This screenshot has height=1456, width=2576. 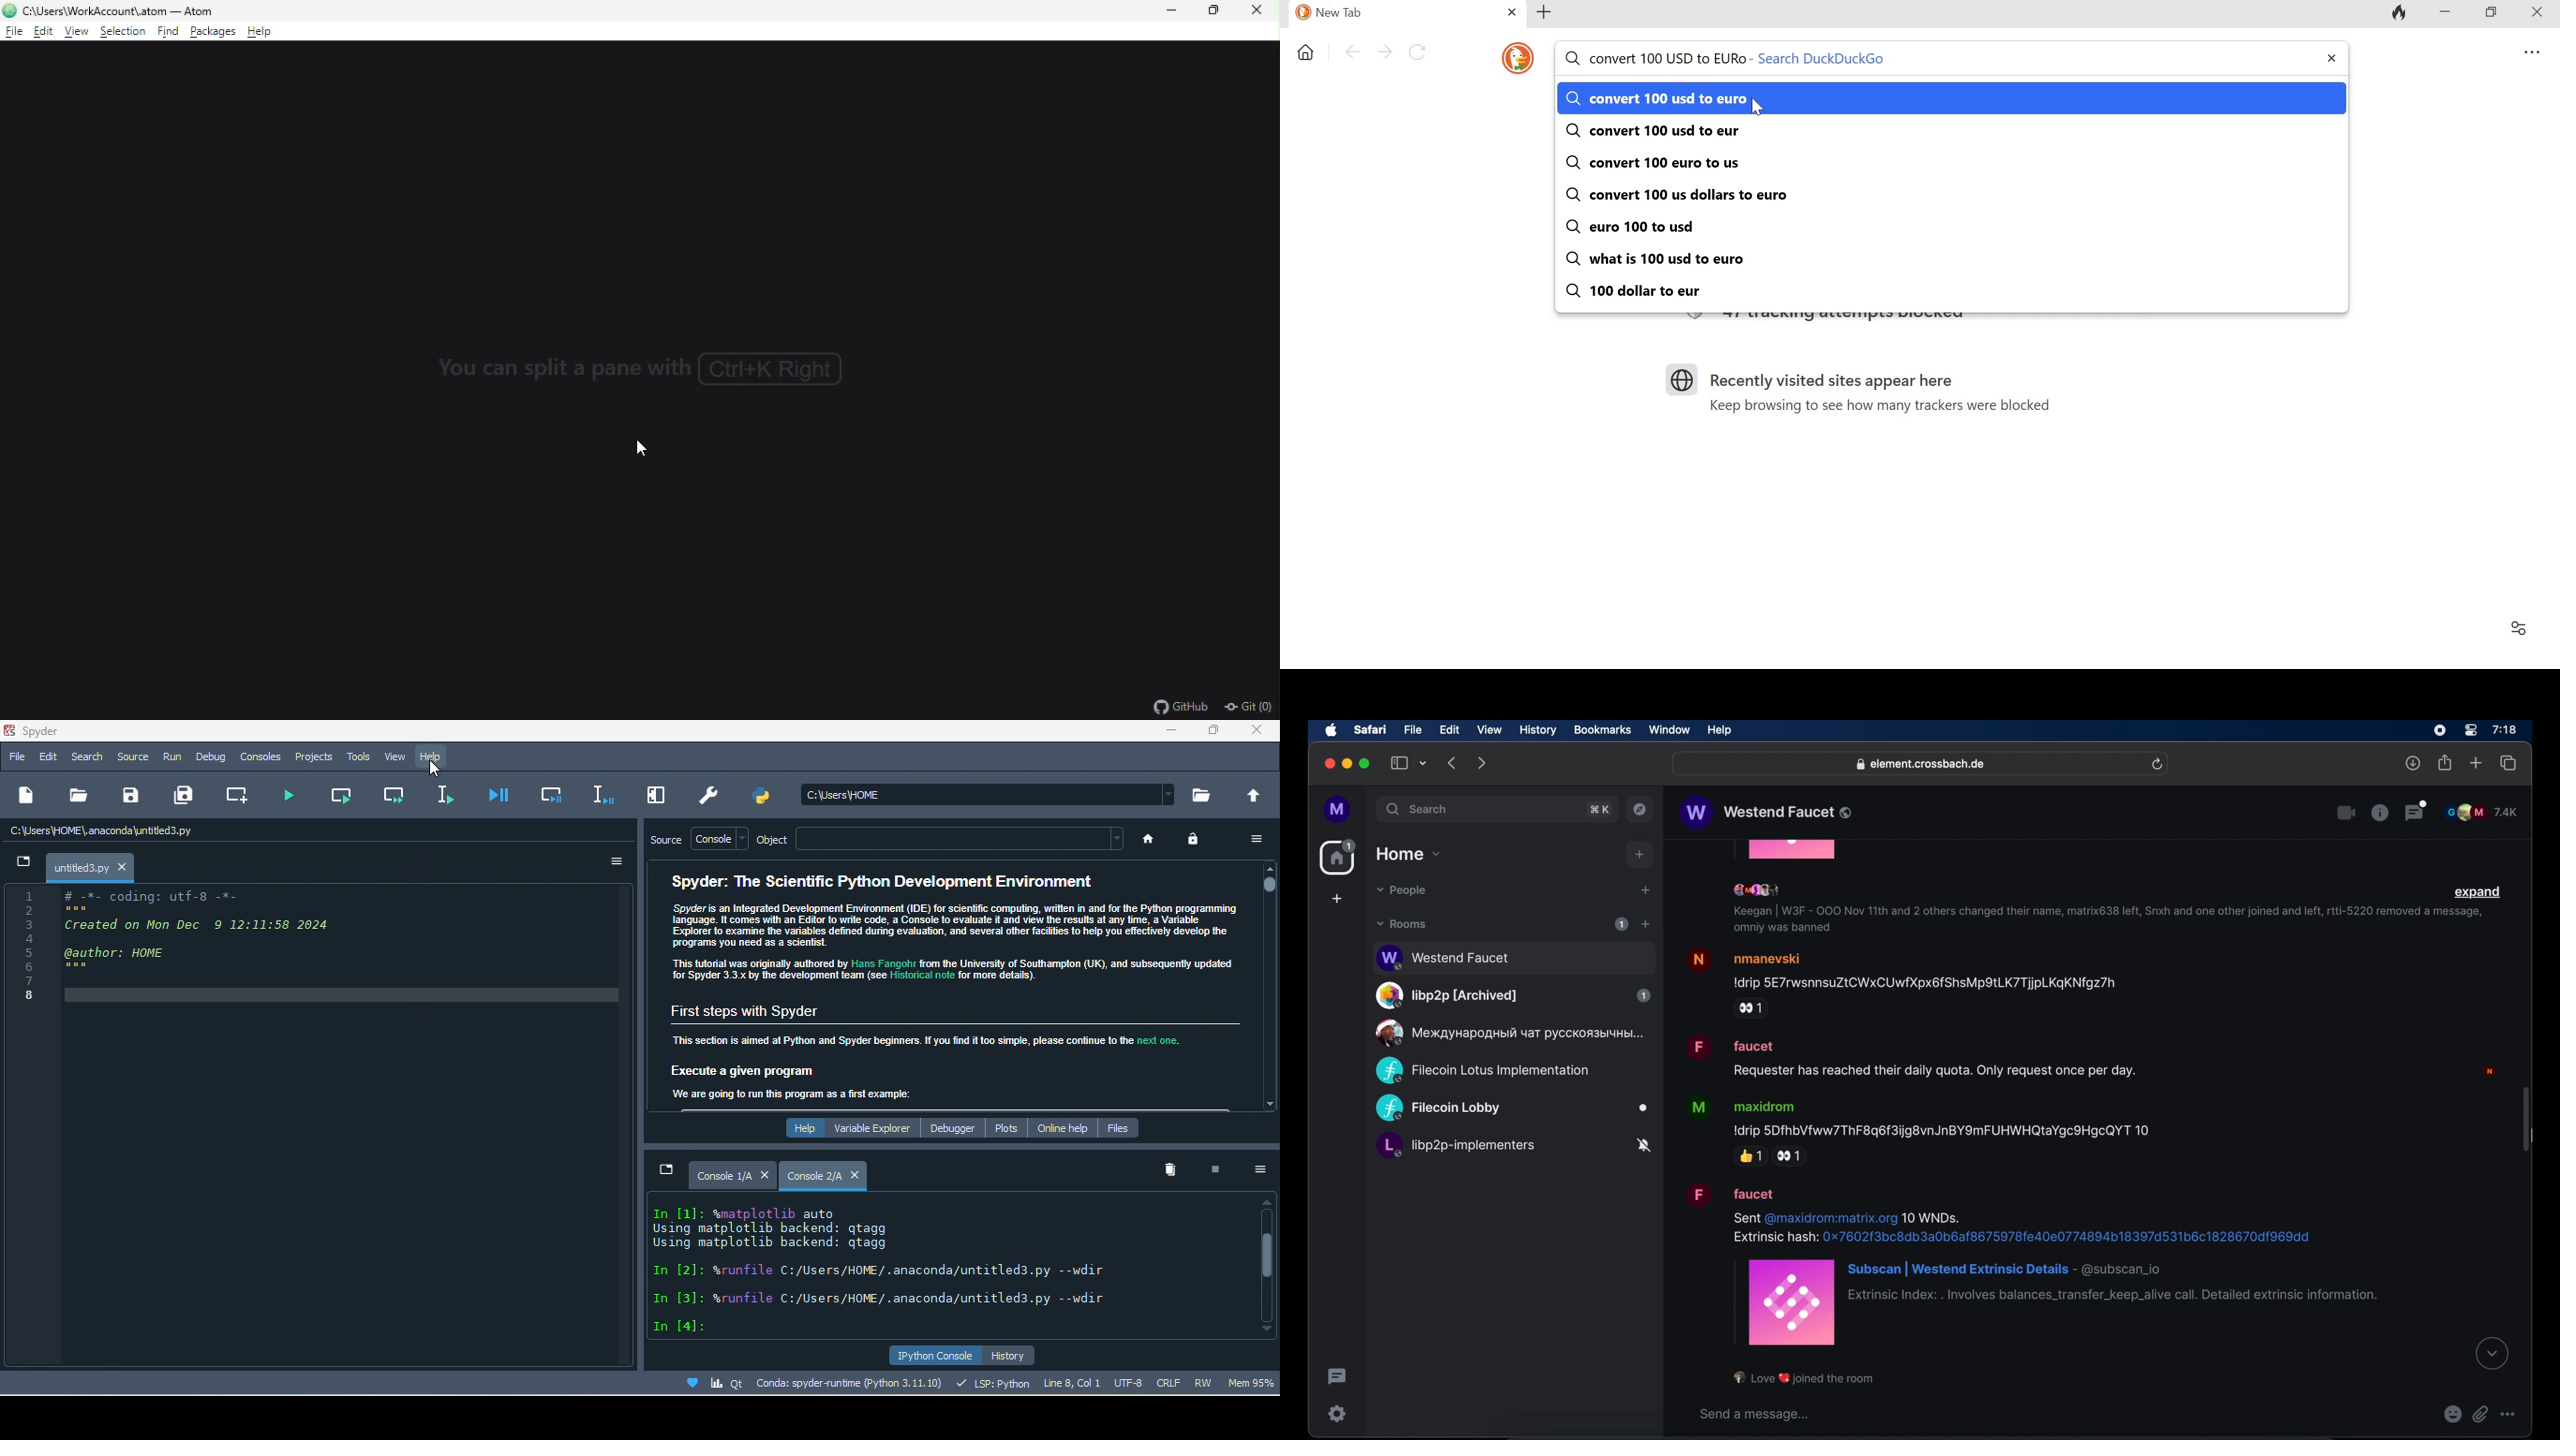 I want to click on notification, so click(x=1805, y=1378).